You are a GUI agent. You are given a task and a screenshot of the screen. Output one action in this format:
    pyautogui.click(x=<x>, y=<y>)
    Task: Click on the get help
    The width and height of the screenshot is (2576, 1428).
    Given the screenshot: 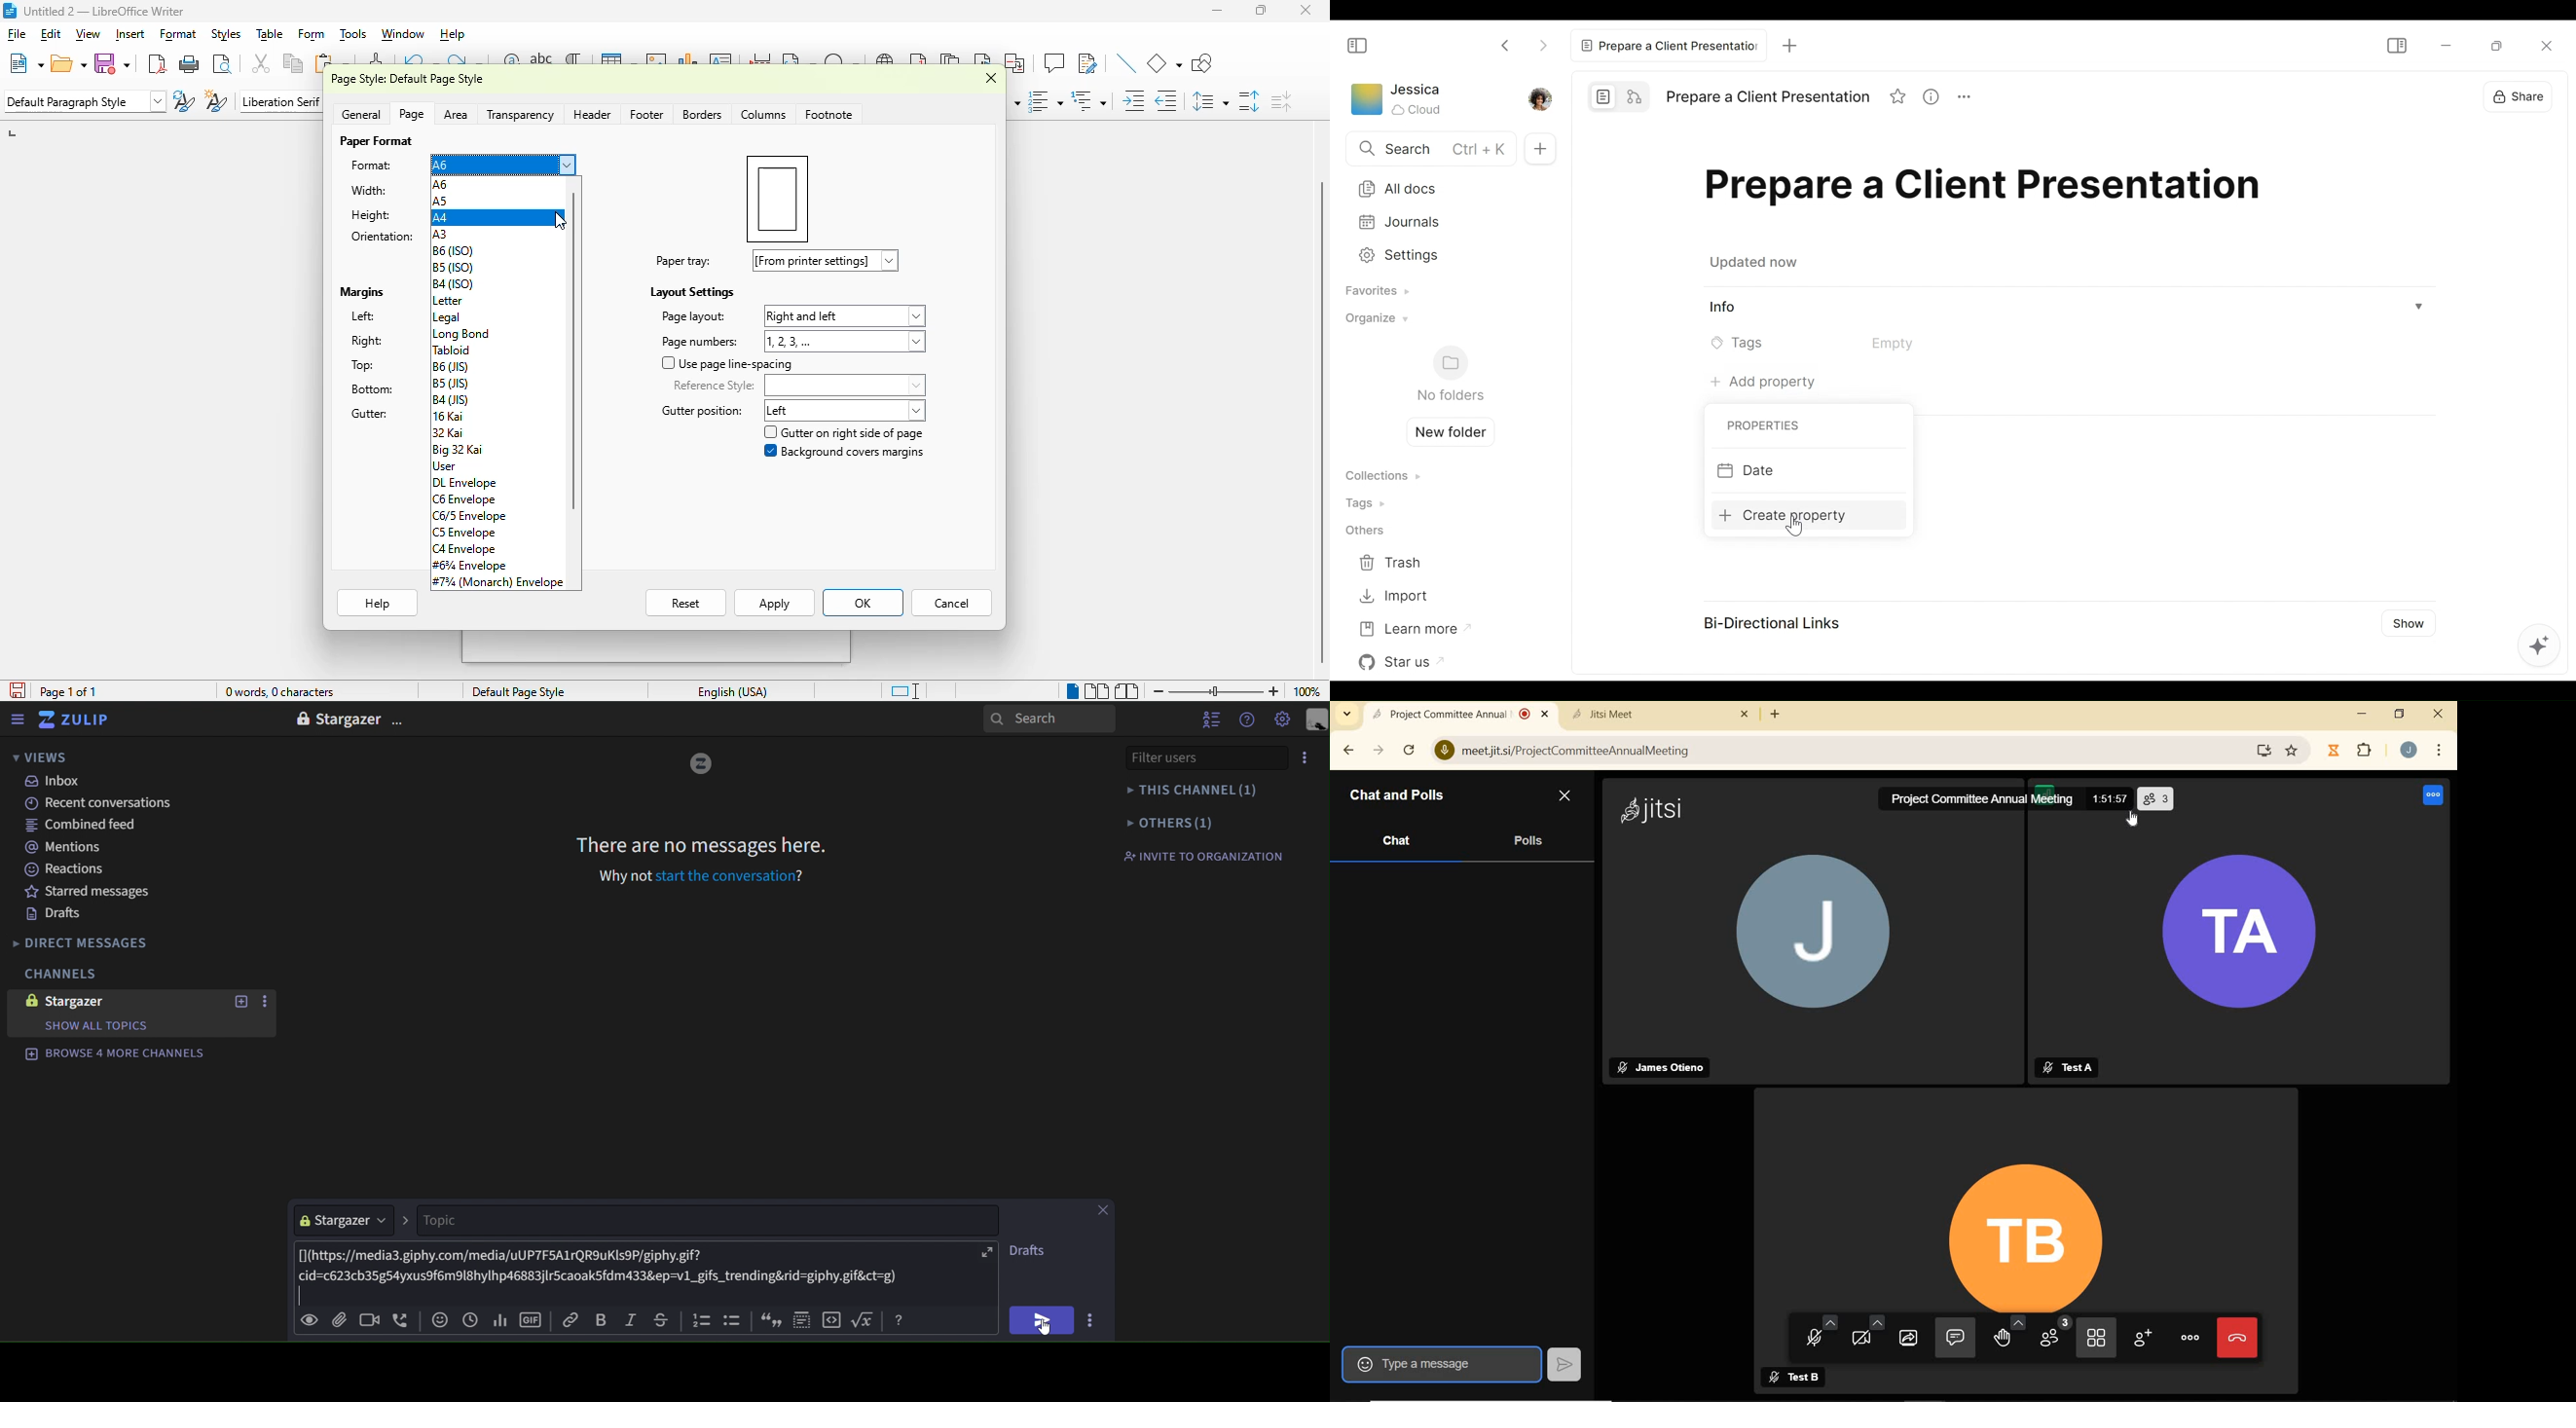 What is the action you would take?
    pyautogui.click(x=1248, y=720)
    